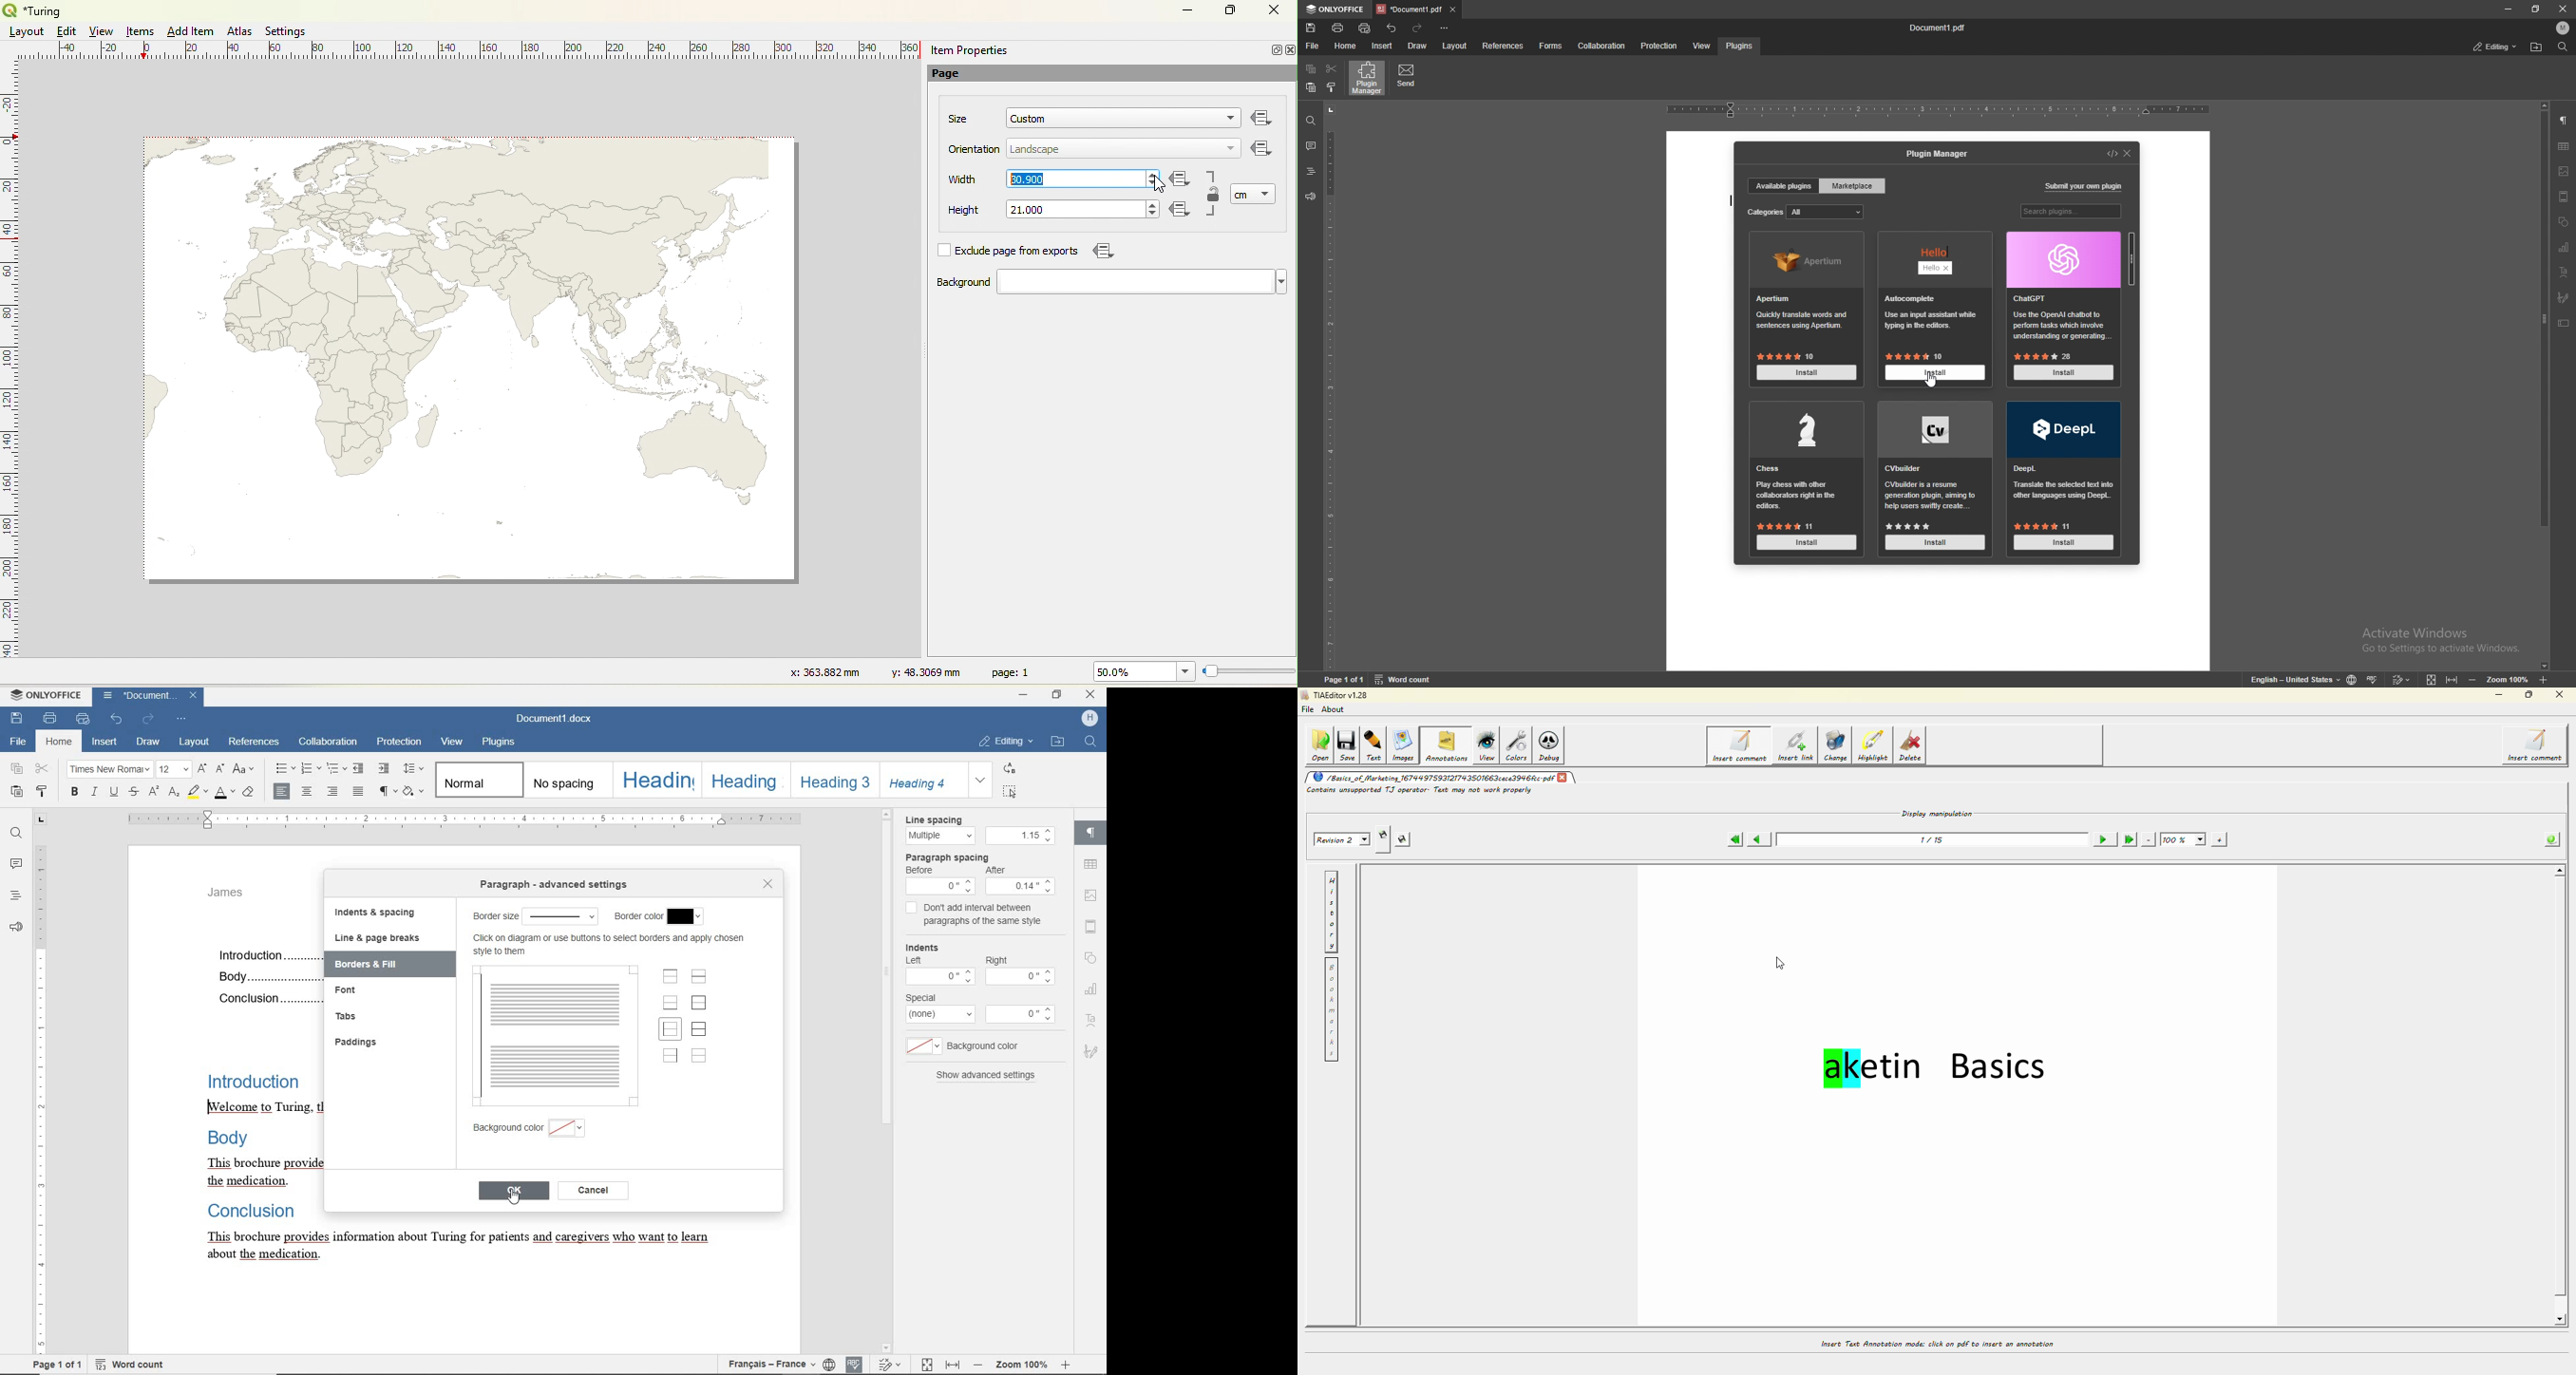 The height and width of the screenshot is (1400, 2576). Describe the element at coordinates (94, 793) in the screenshot. I see `italic` at that location.